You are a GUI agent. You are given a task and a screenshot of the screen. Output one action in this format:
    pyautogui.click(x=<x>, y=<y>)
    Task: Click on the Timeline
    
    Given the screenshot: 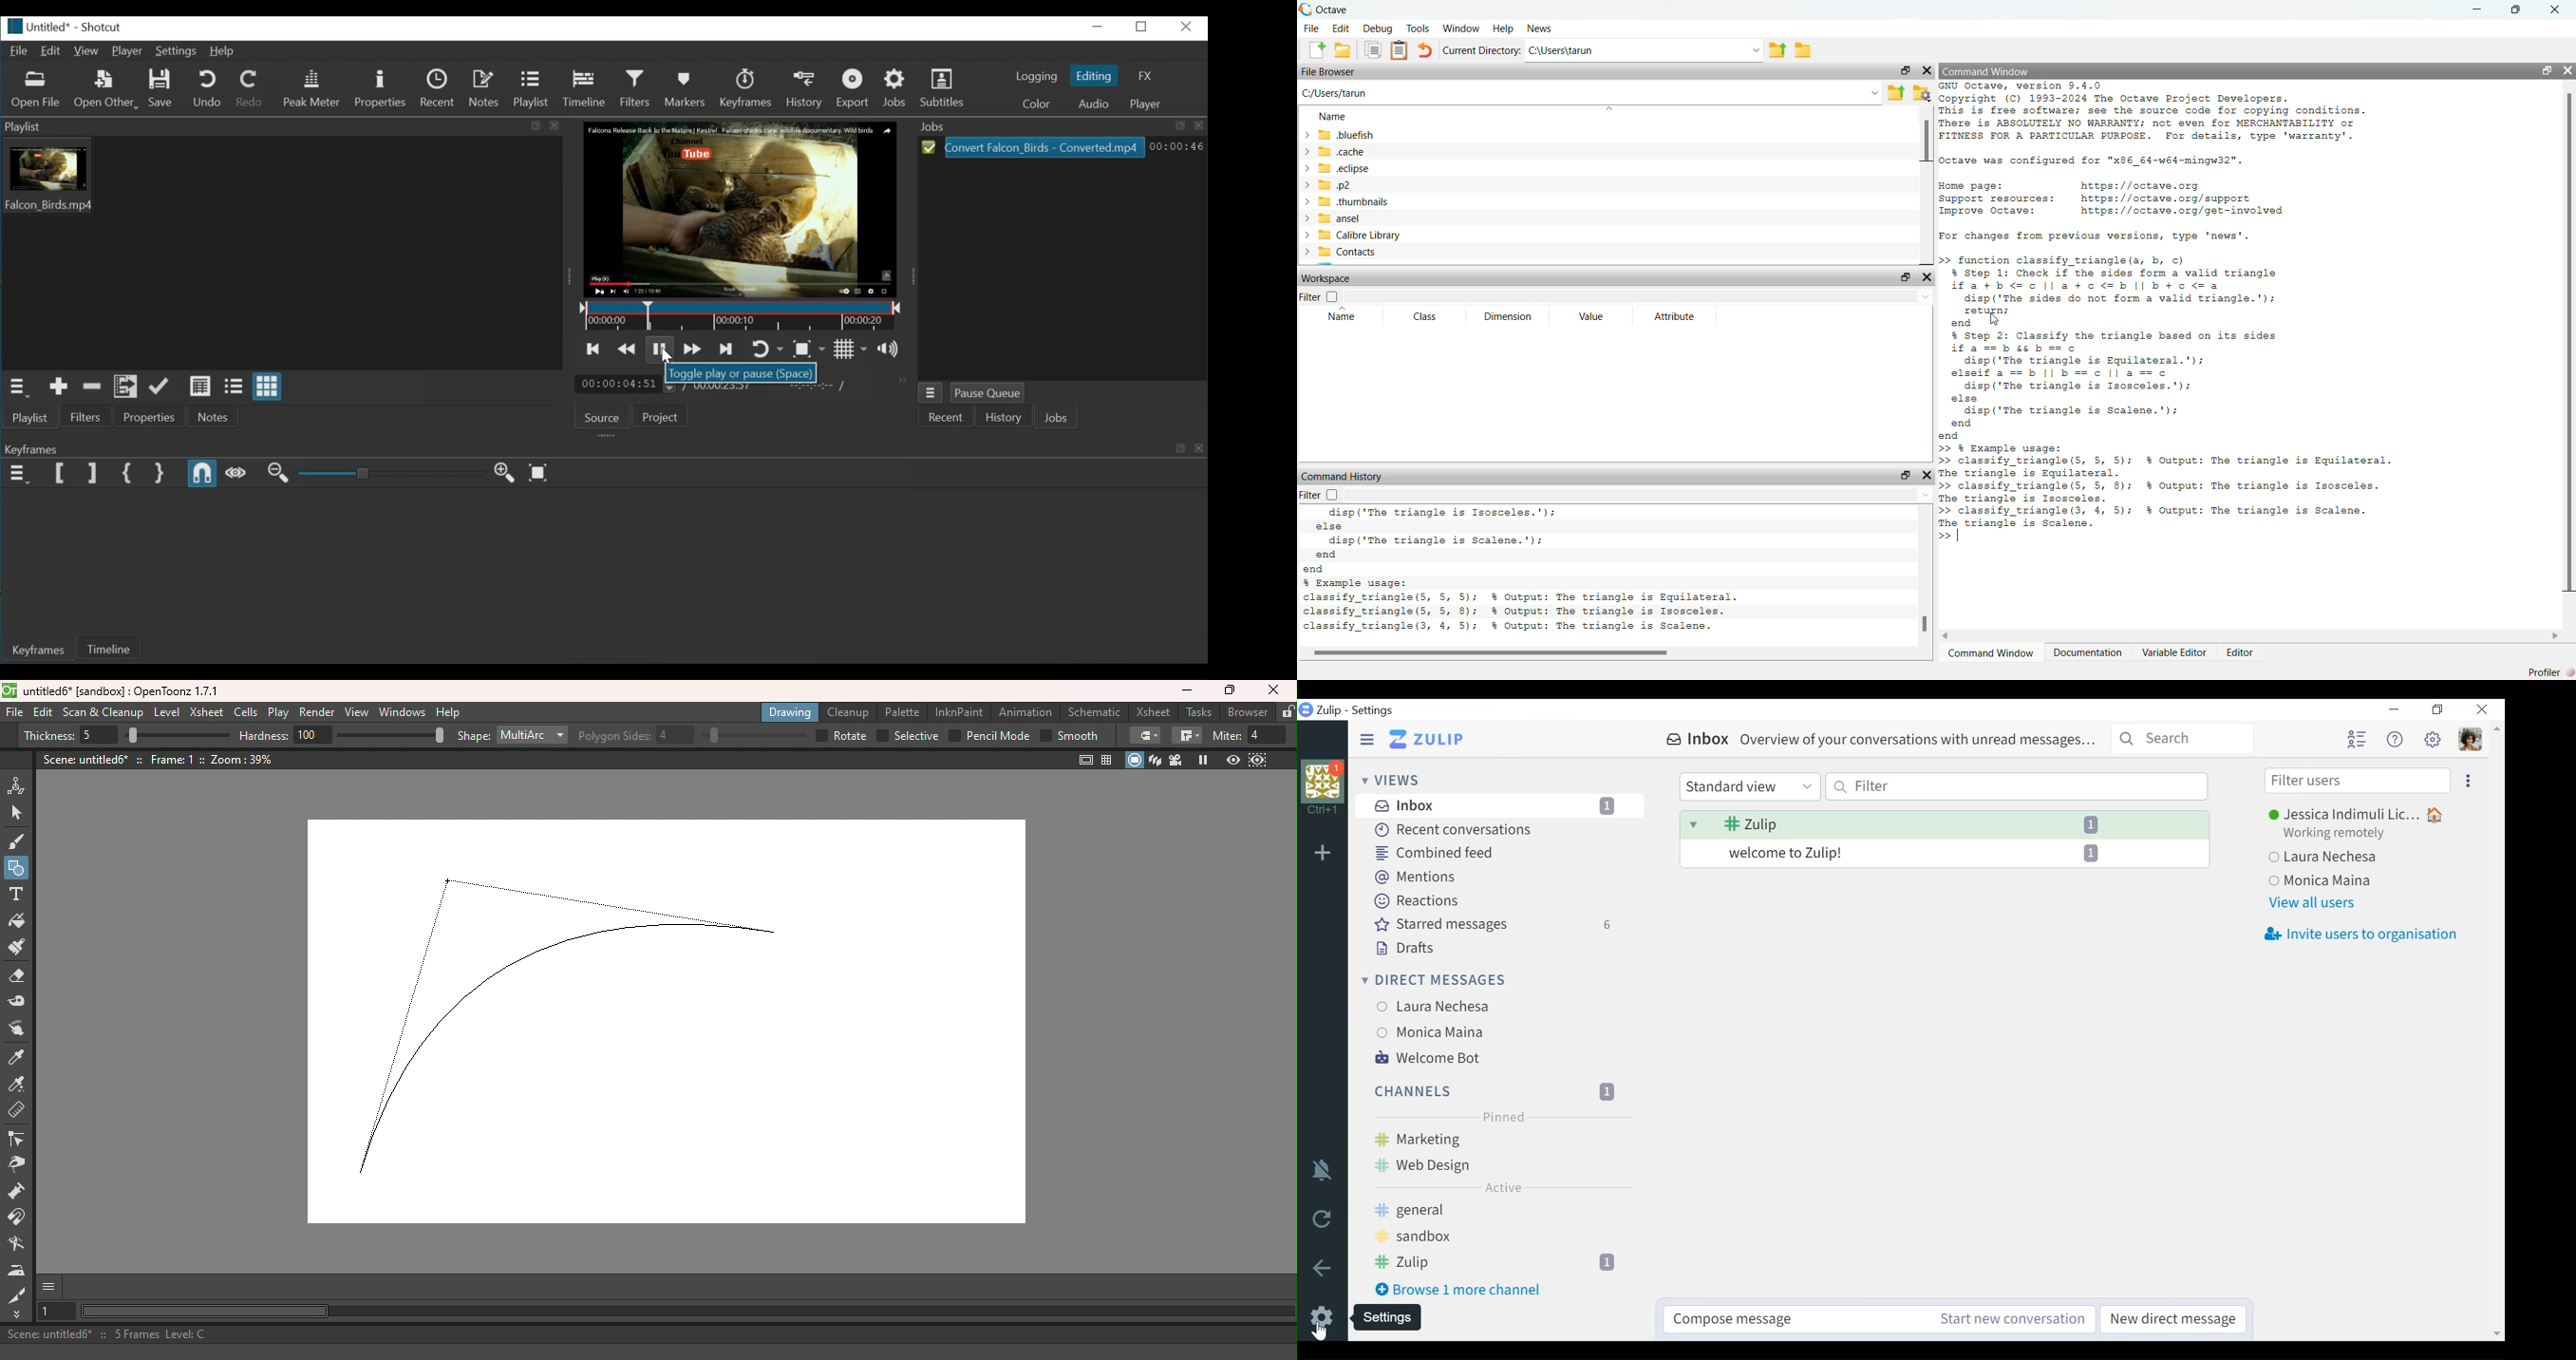 What is the action you would take?
    pyautogui.click(x=738, y=315)
    